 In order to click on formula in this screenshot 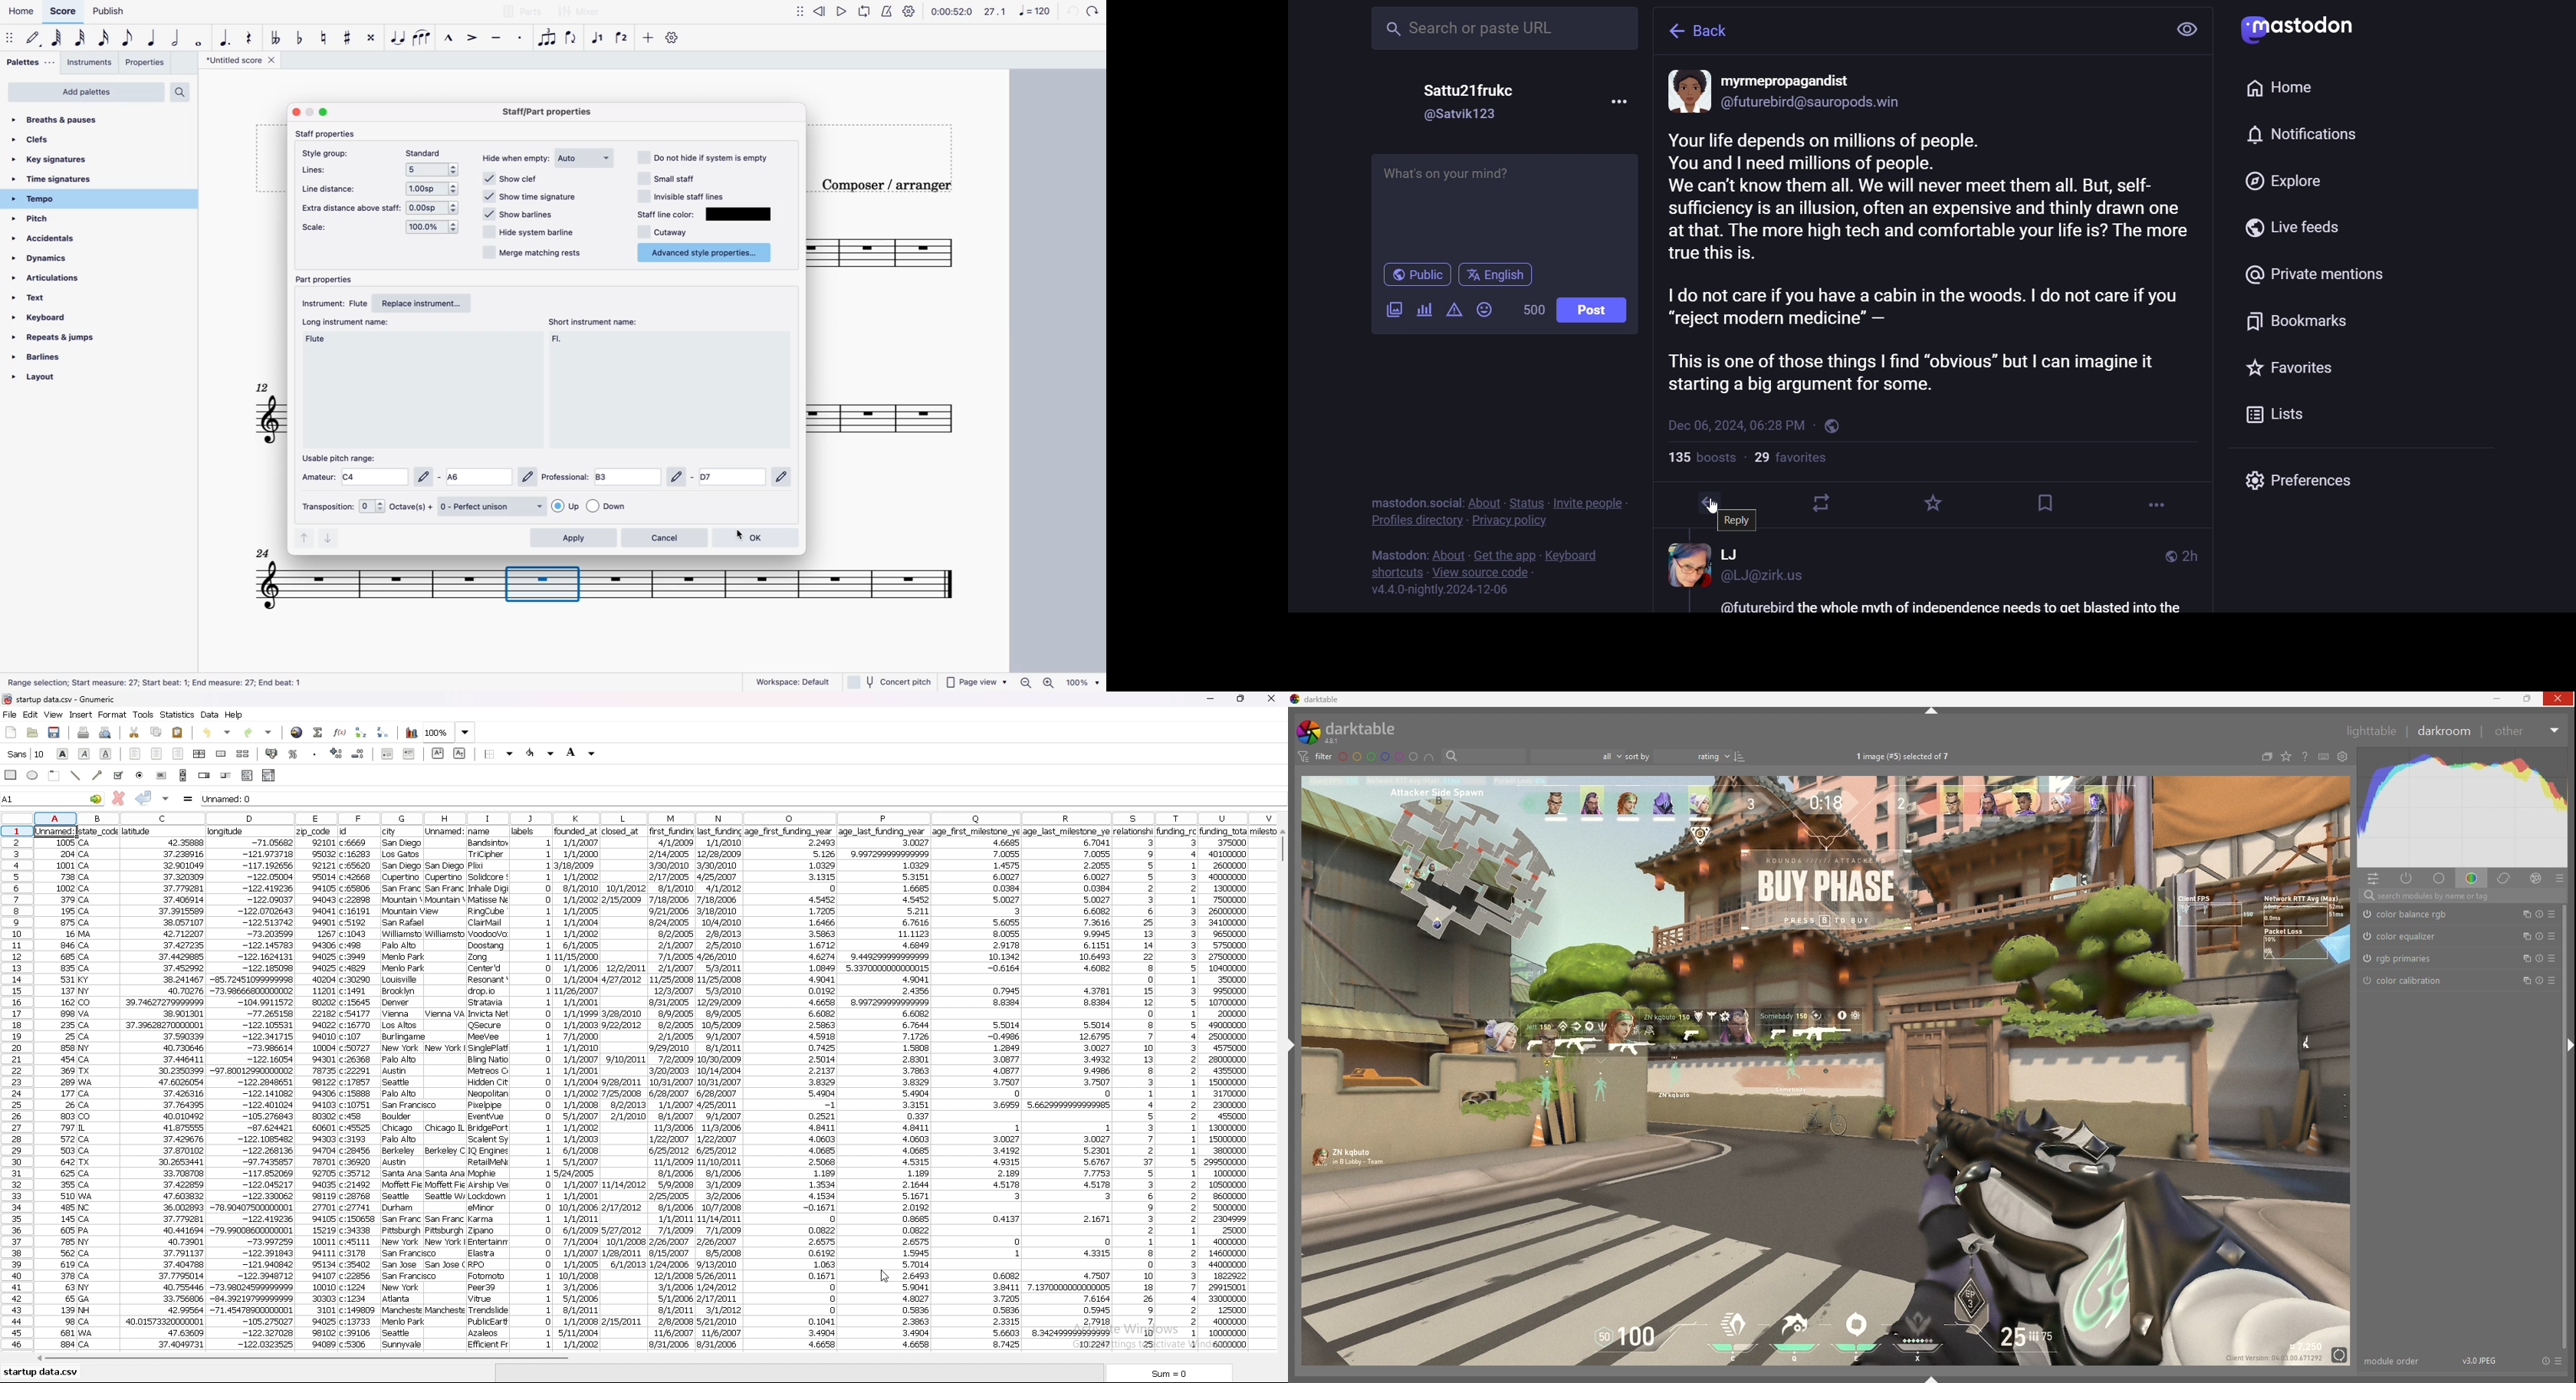, I will do `click(189, 799)`.